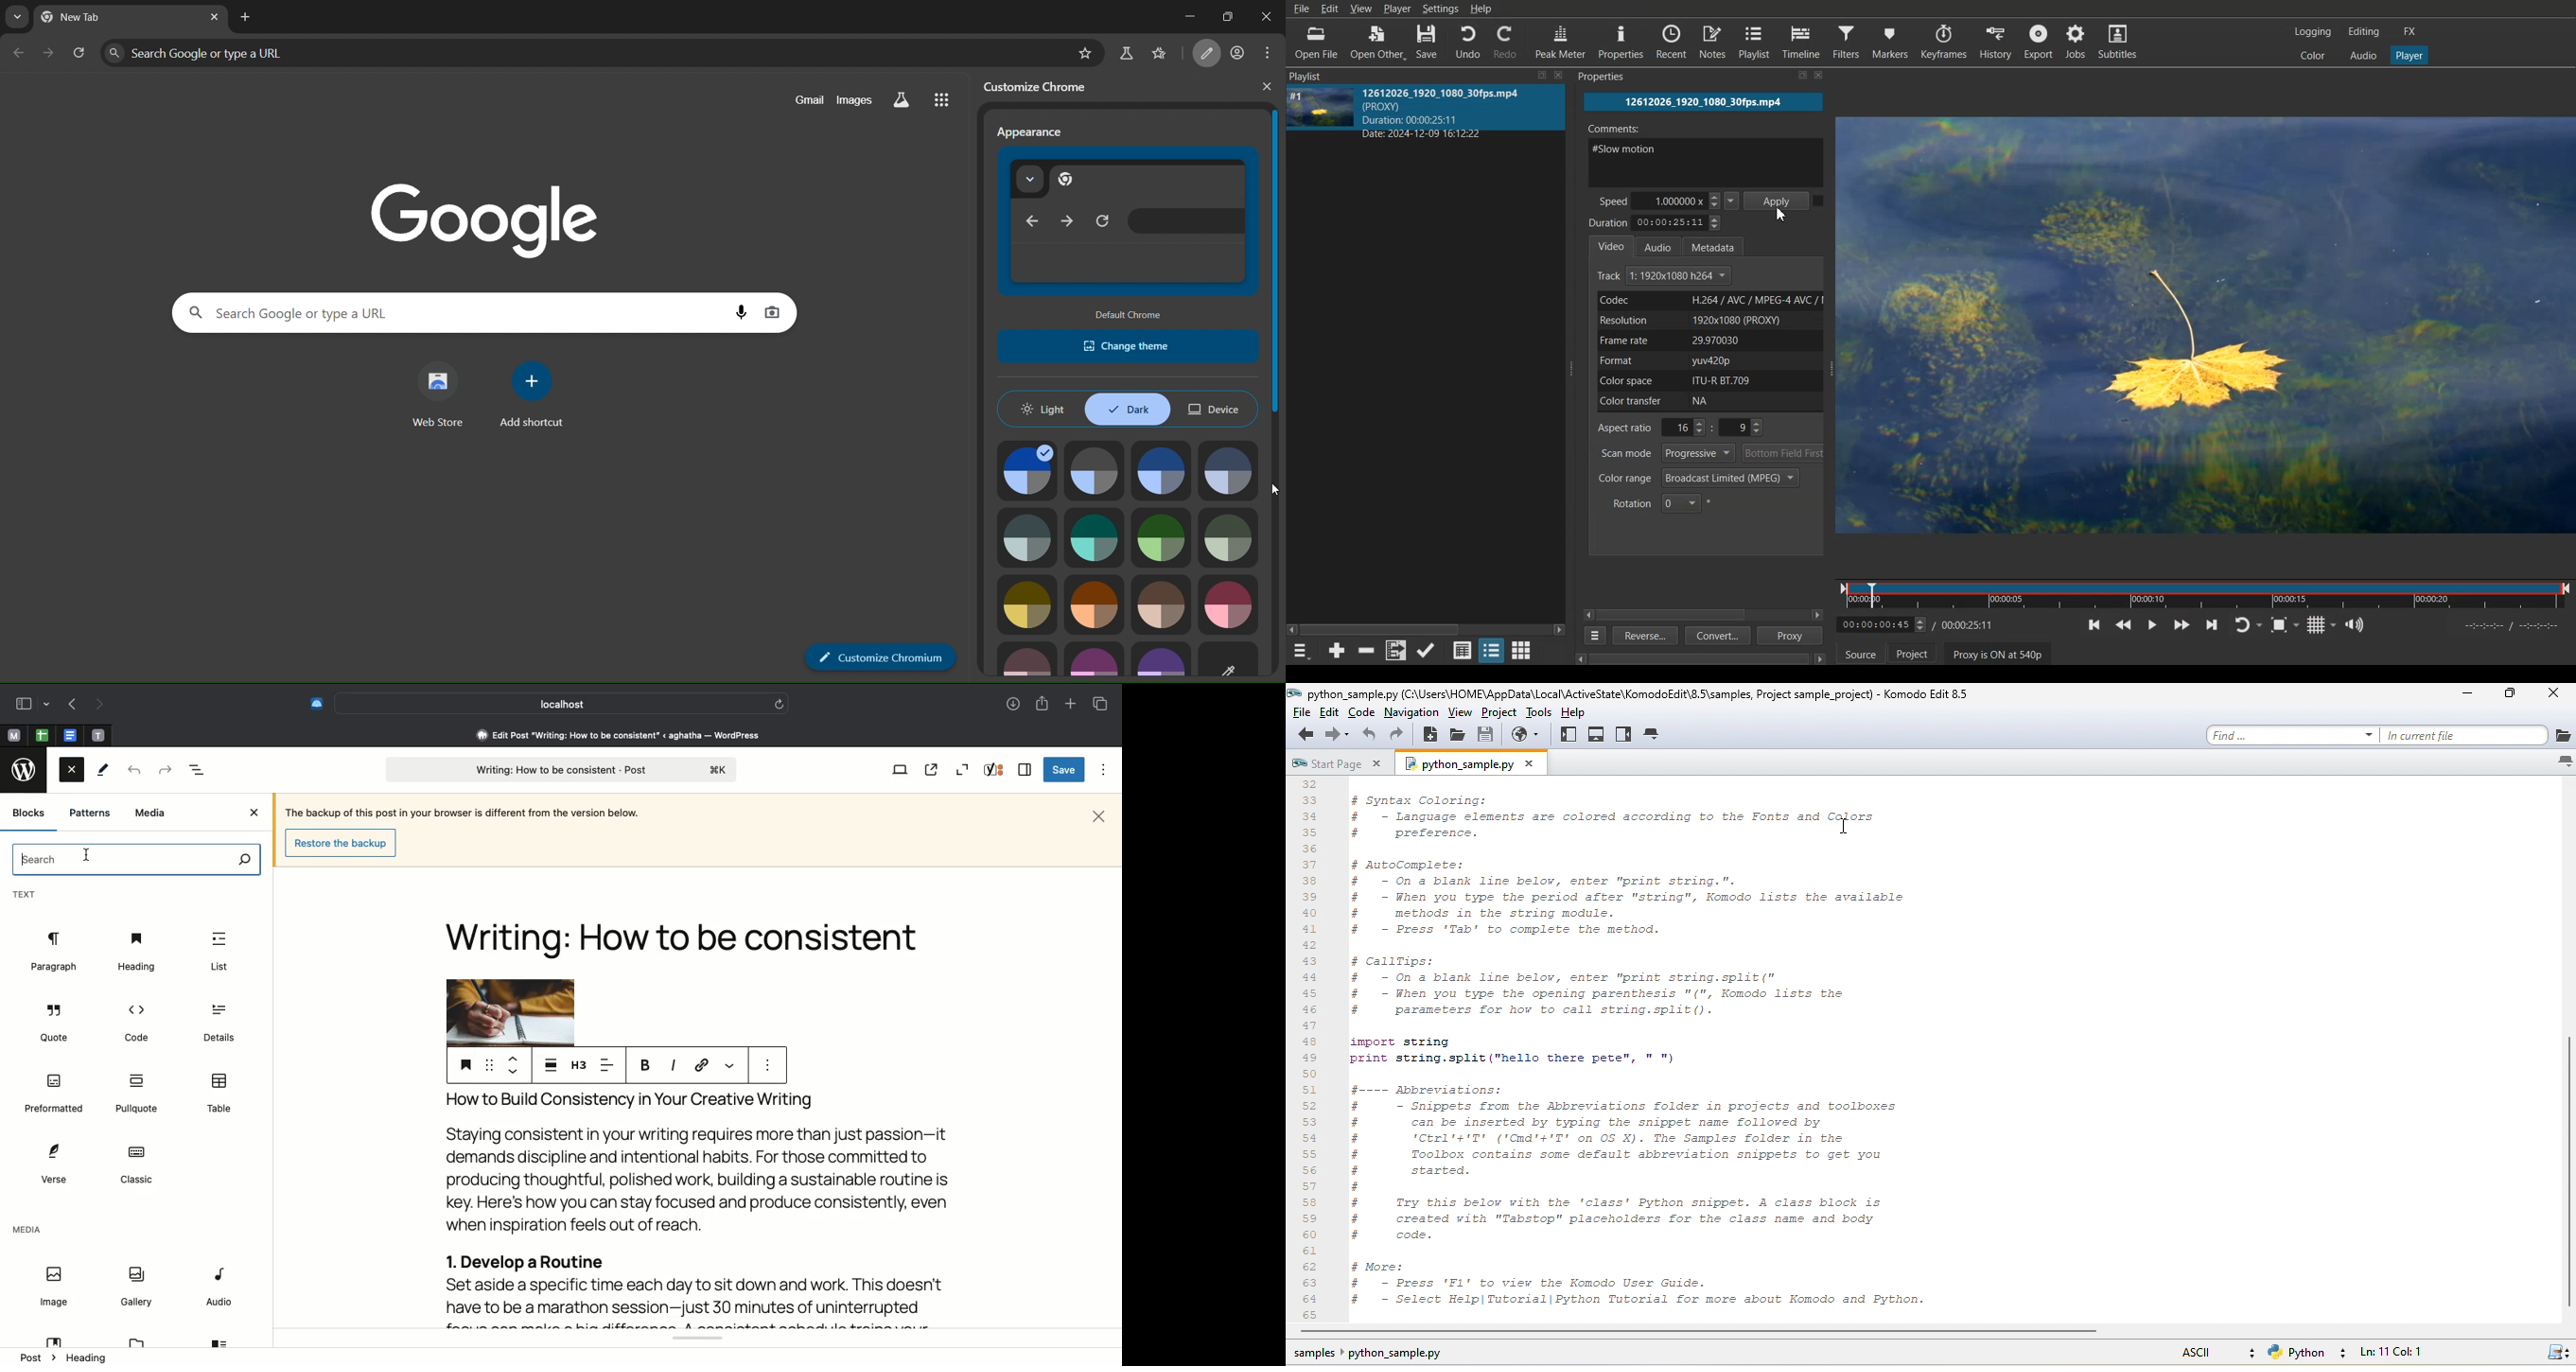  I want to click on title, so click(1638, 693).